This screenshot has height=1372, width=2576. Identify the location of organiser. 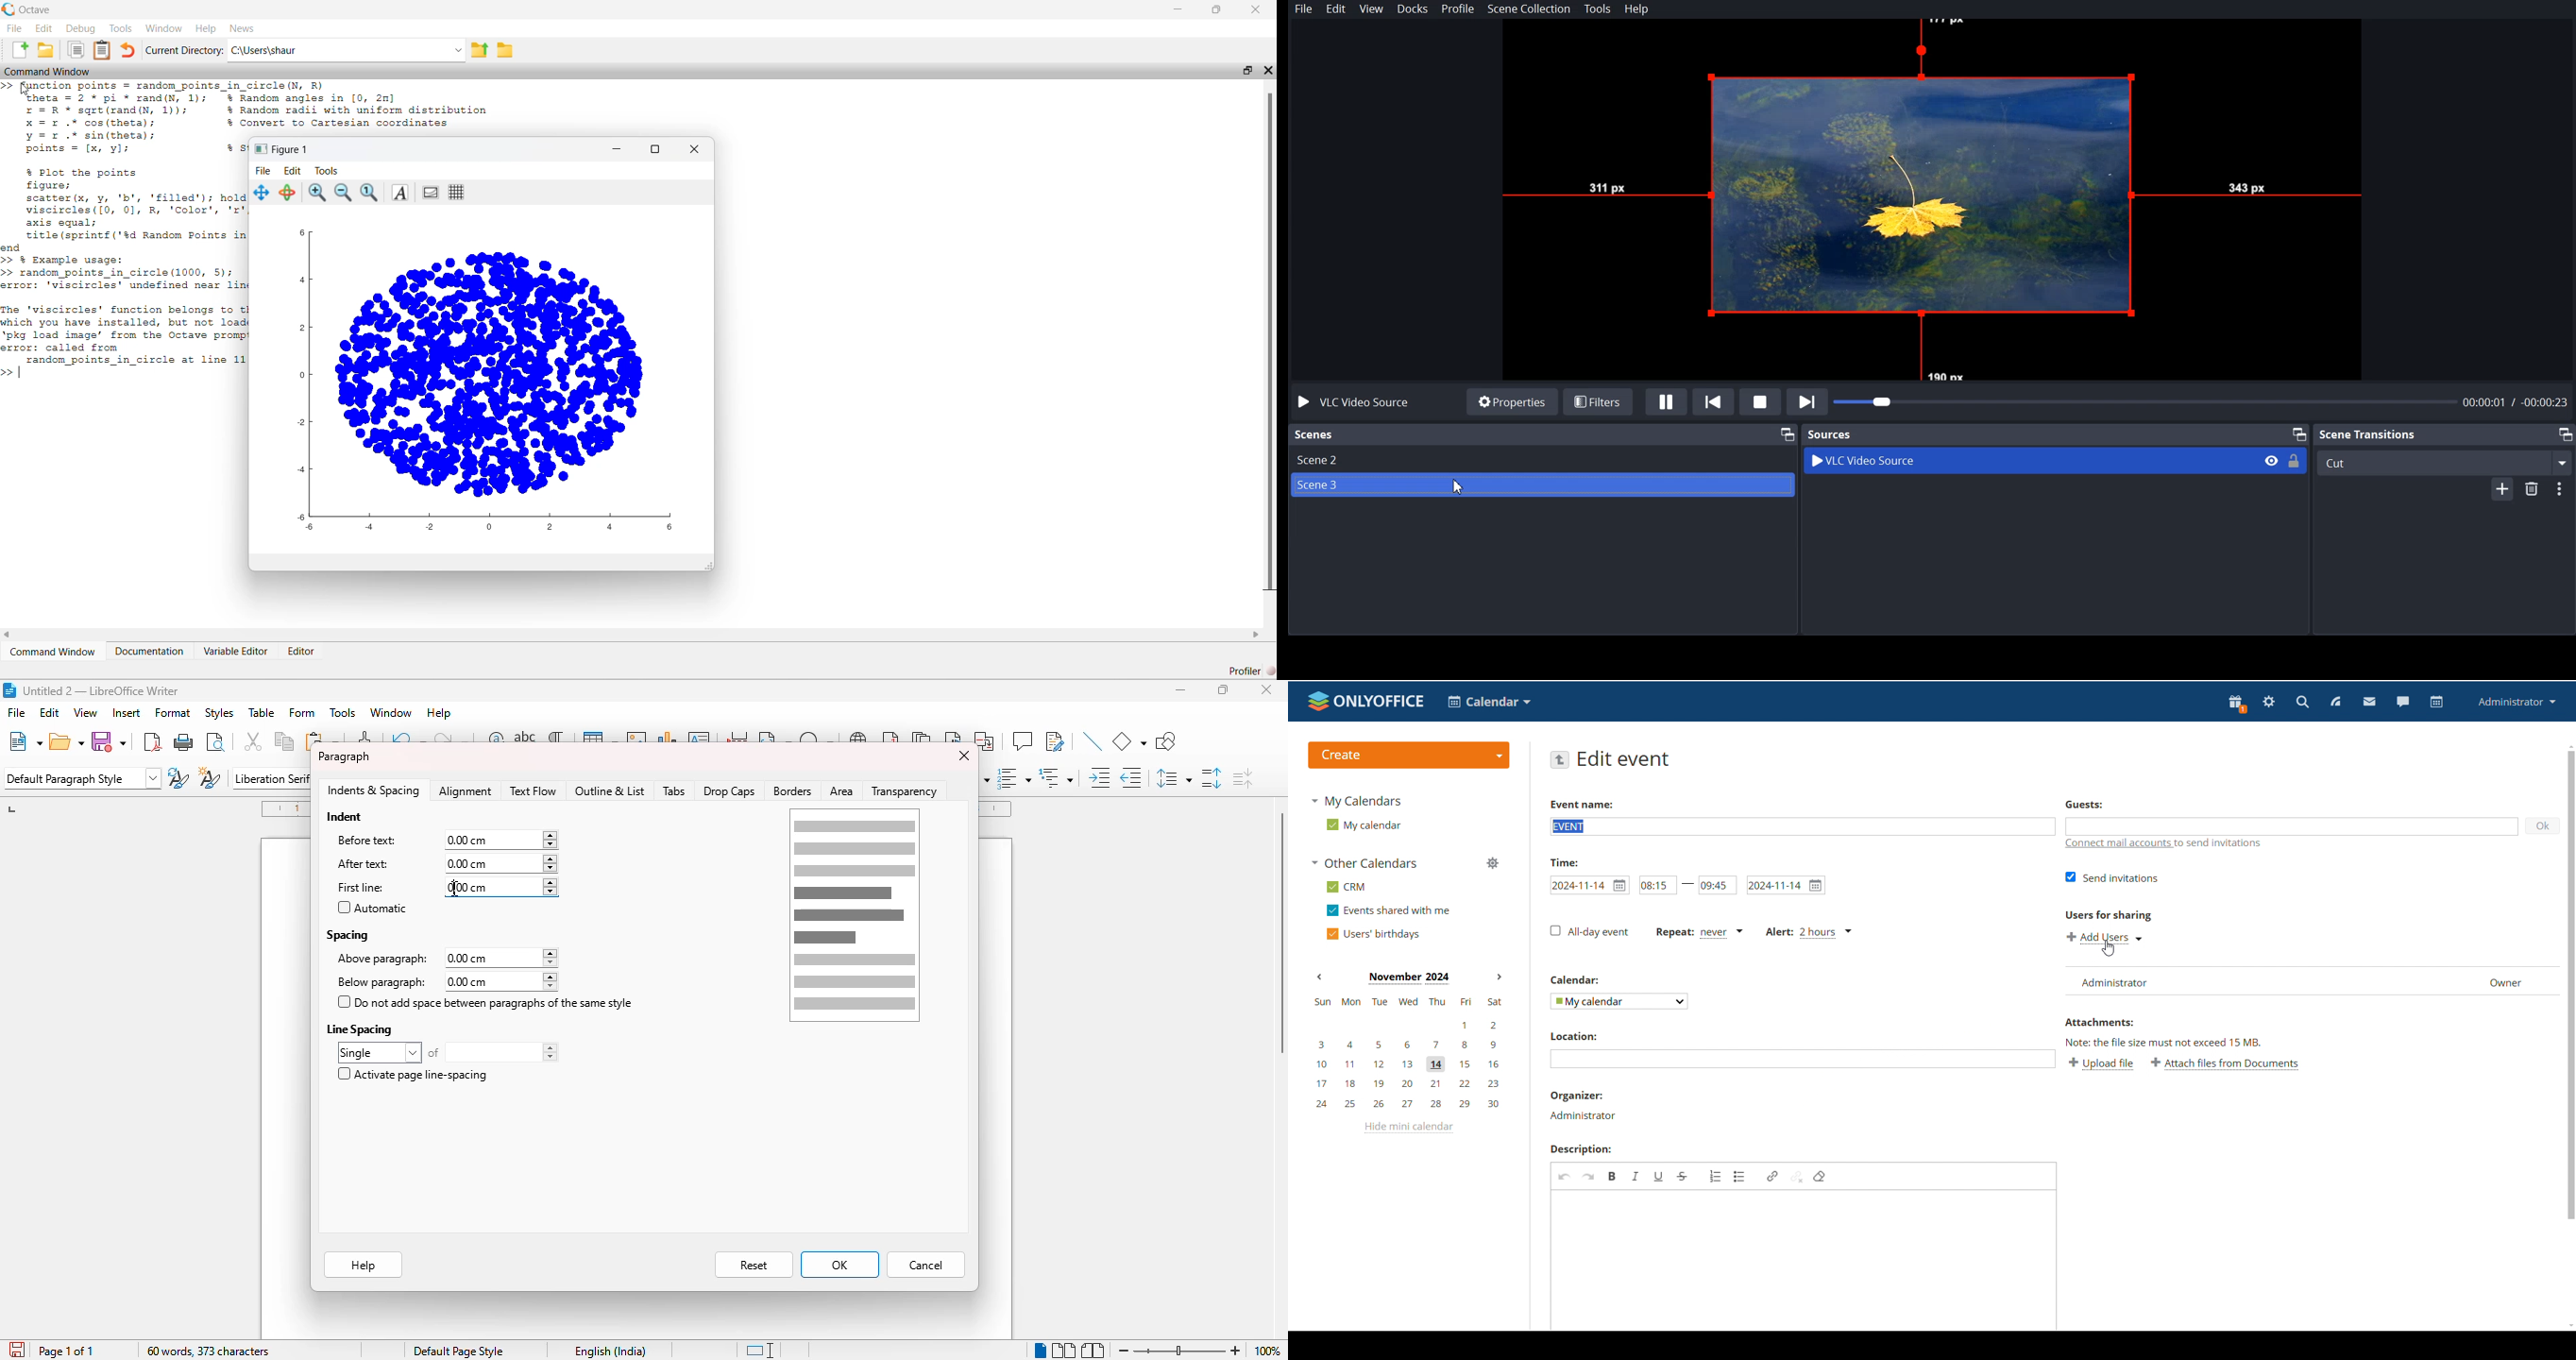
(1576, 1095).